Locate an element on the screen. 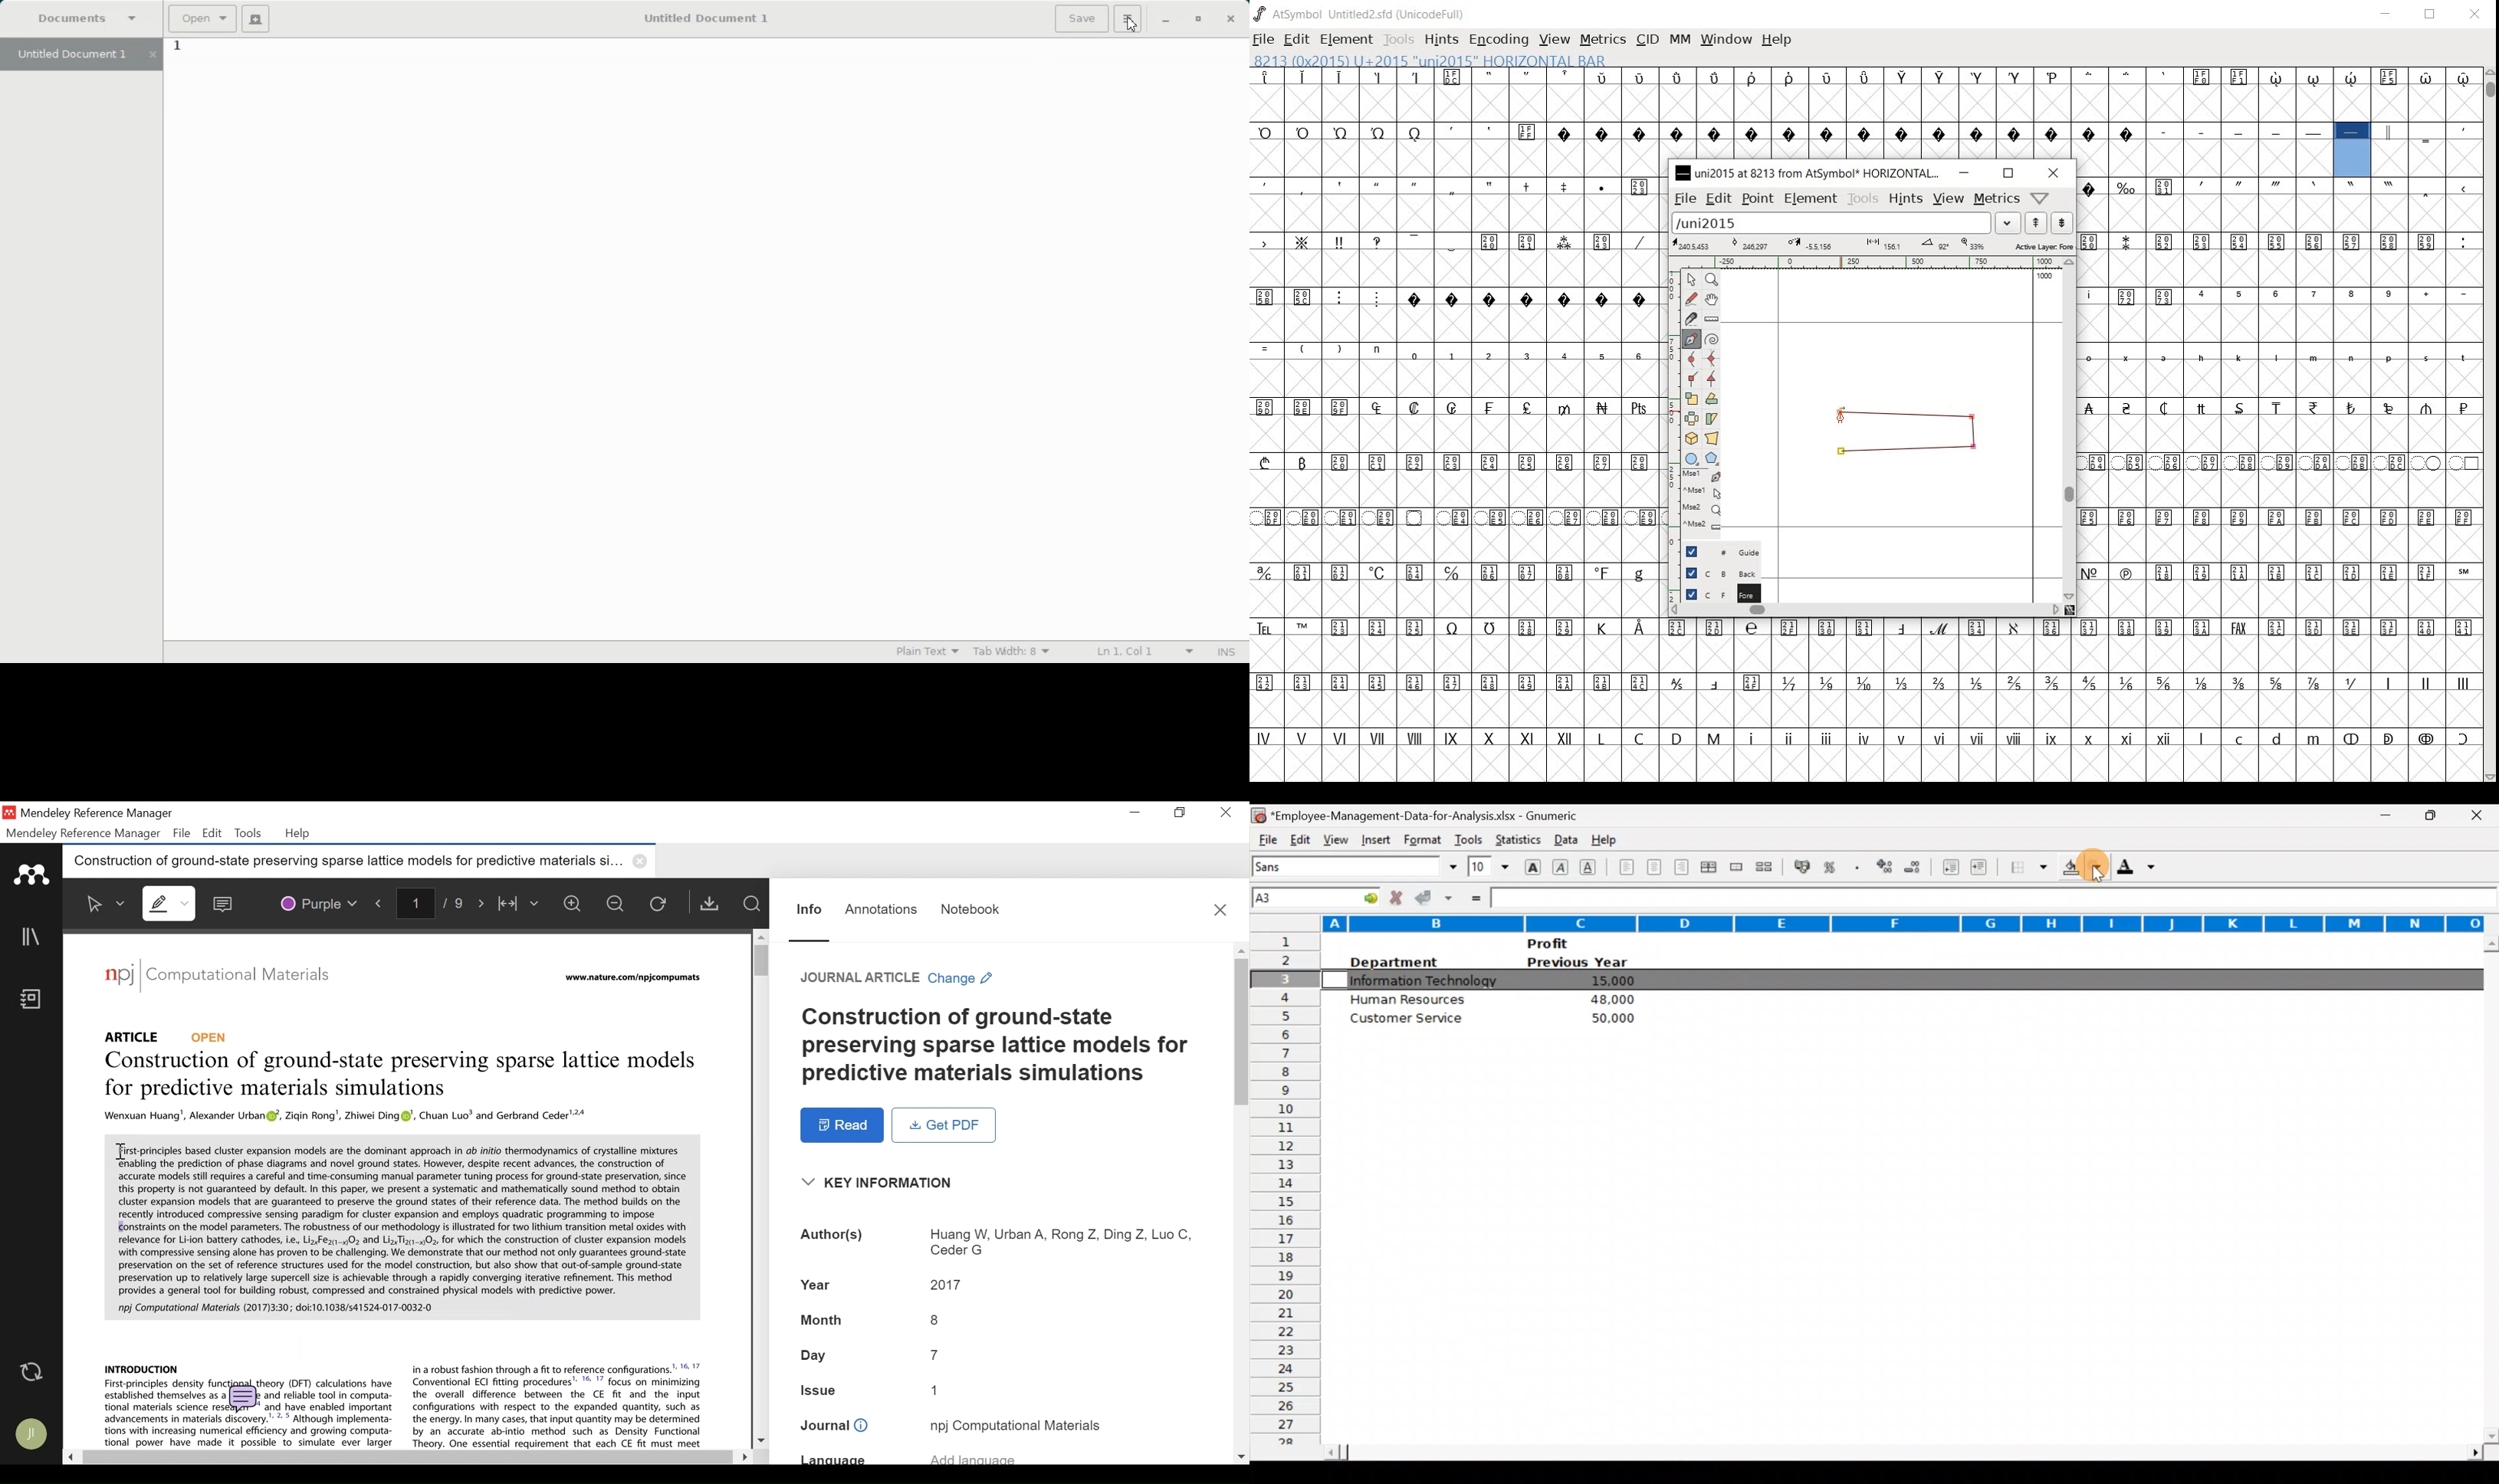 The image size is (2520, 1484). Journal is located at coordinates (834, 1427).